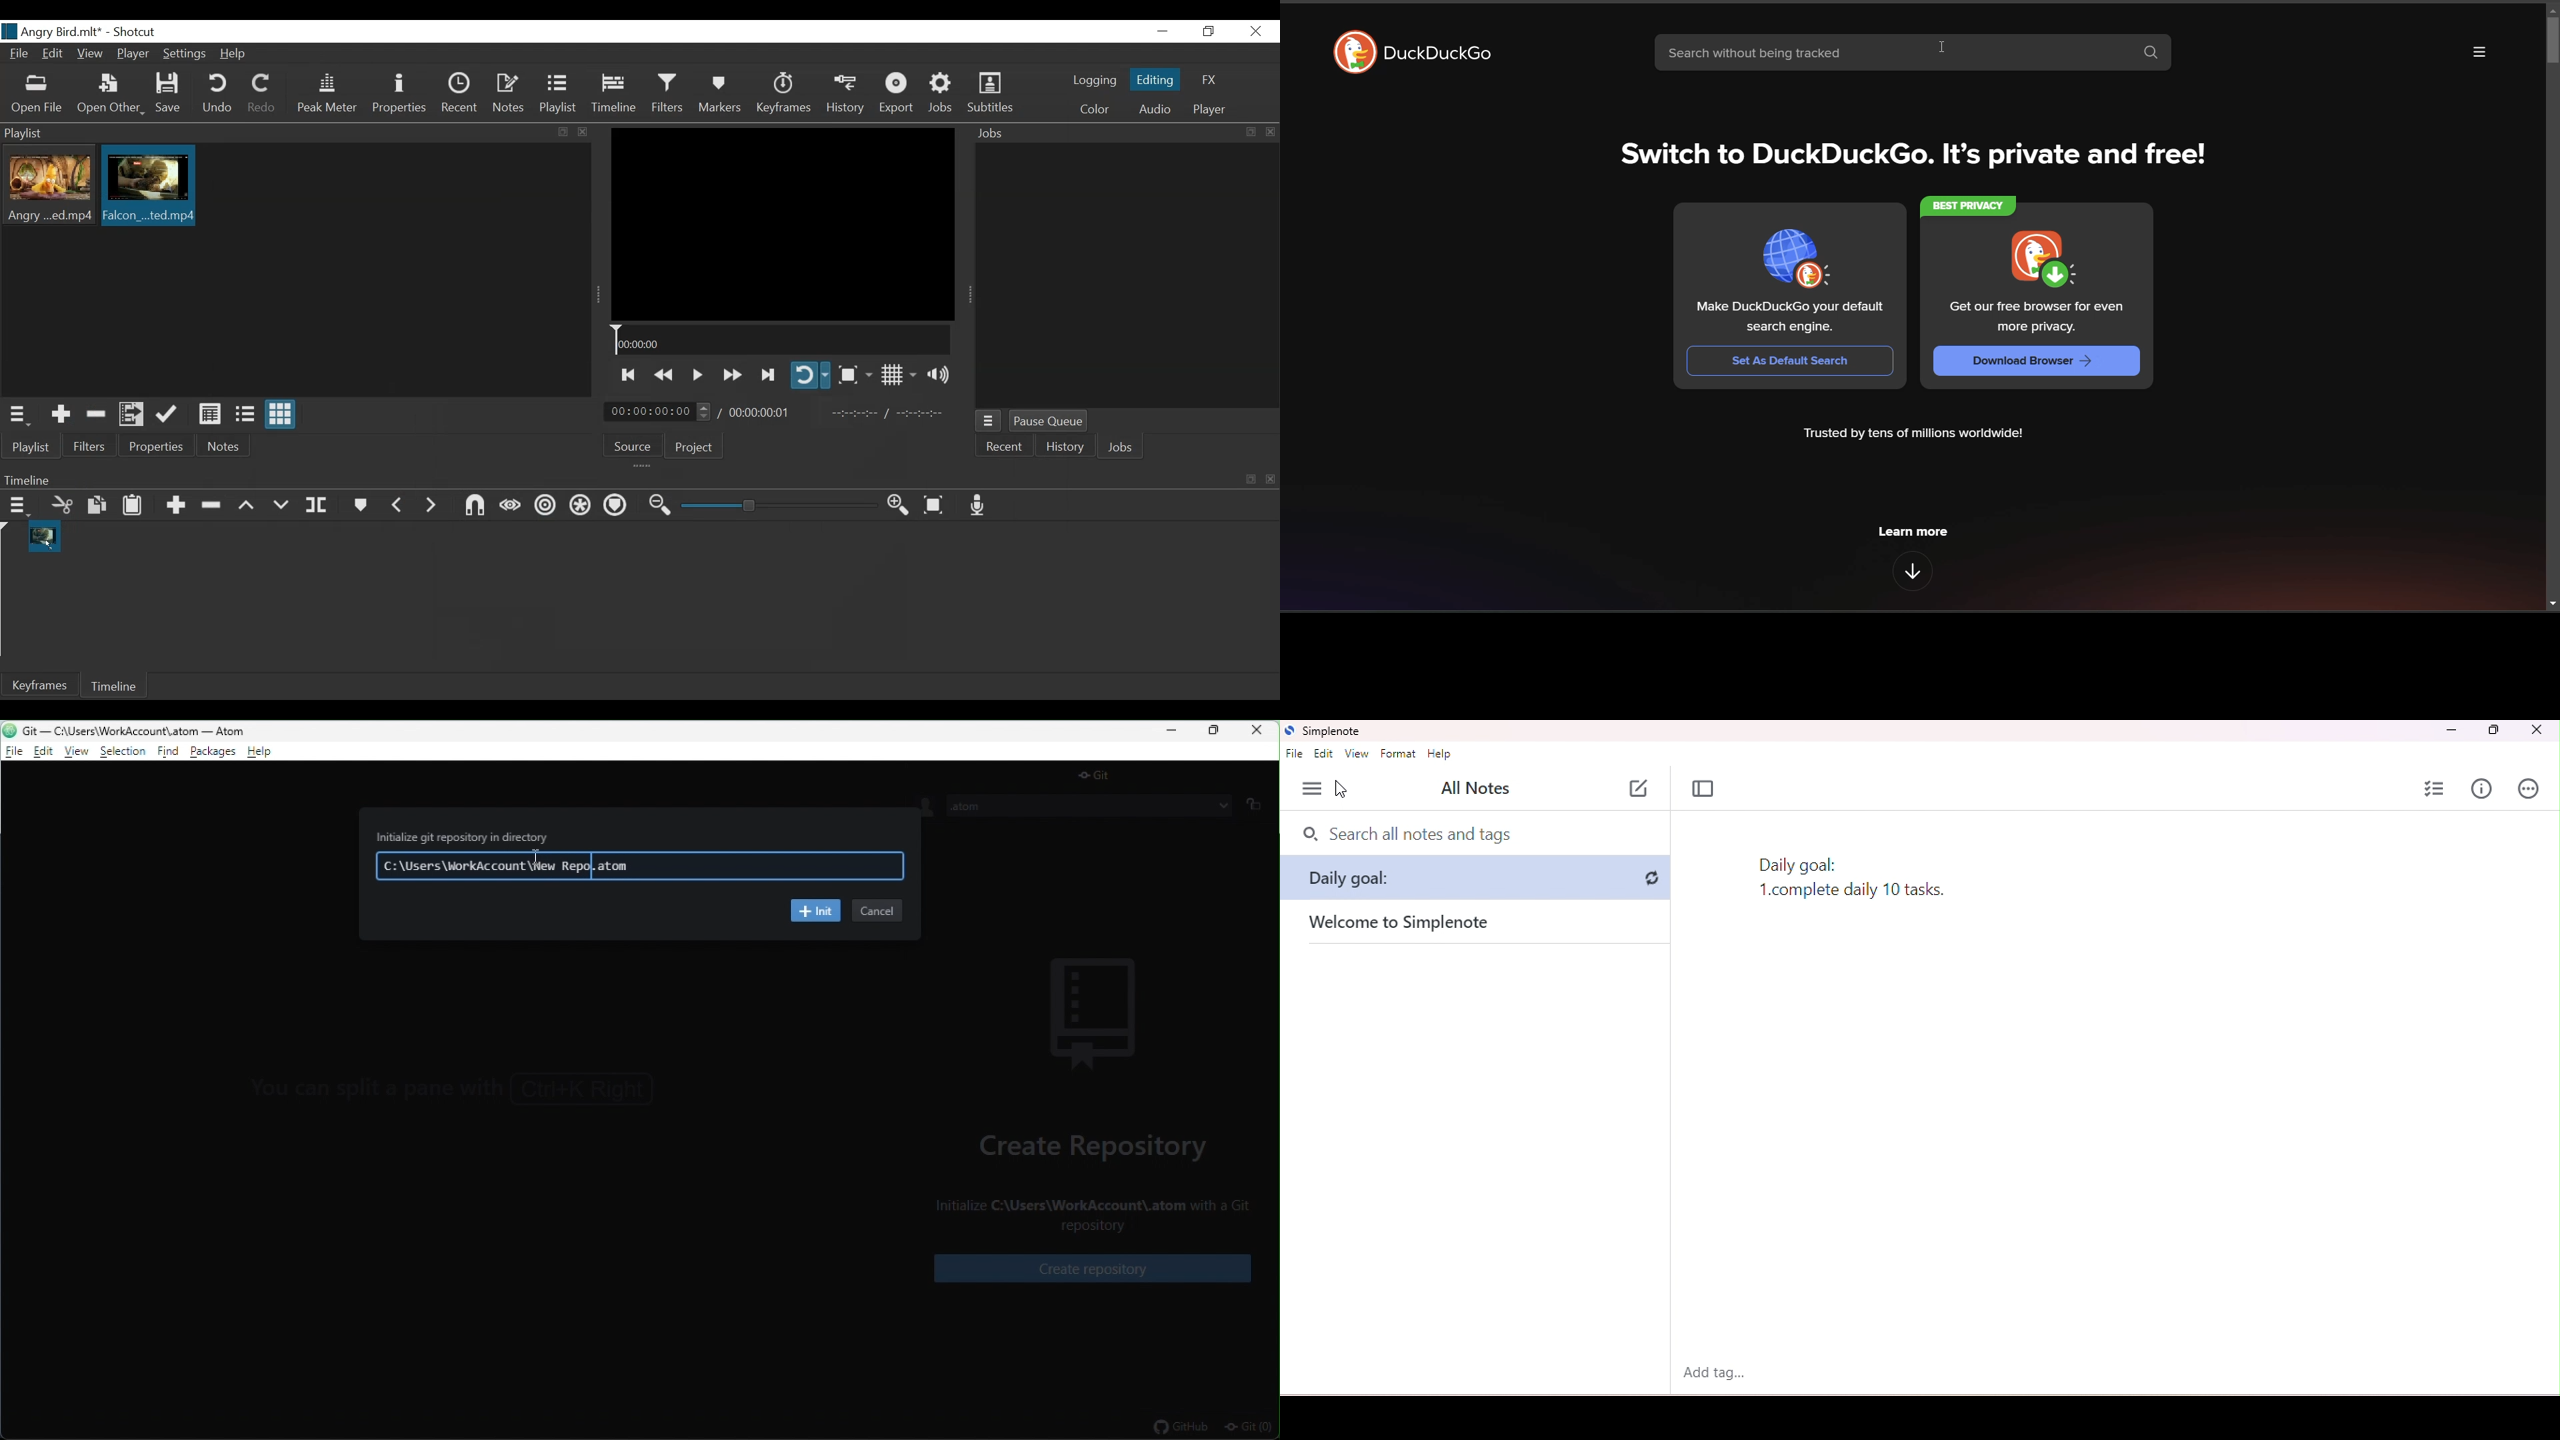  What do you see at coordinates (433, 505) in the screenshot?
I see `Next Marker` at bounding box center [433, 505].